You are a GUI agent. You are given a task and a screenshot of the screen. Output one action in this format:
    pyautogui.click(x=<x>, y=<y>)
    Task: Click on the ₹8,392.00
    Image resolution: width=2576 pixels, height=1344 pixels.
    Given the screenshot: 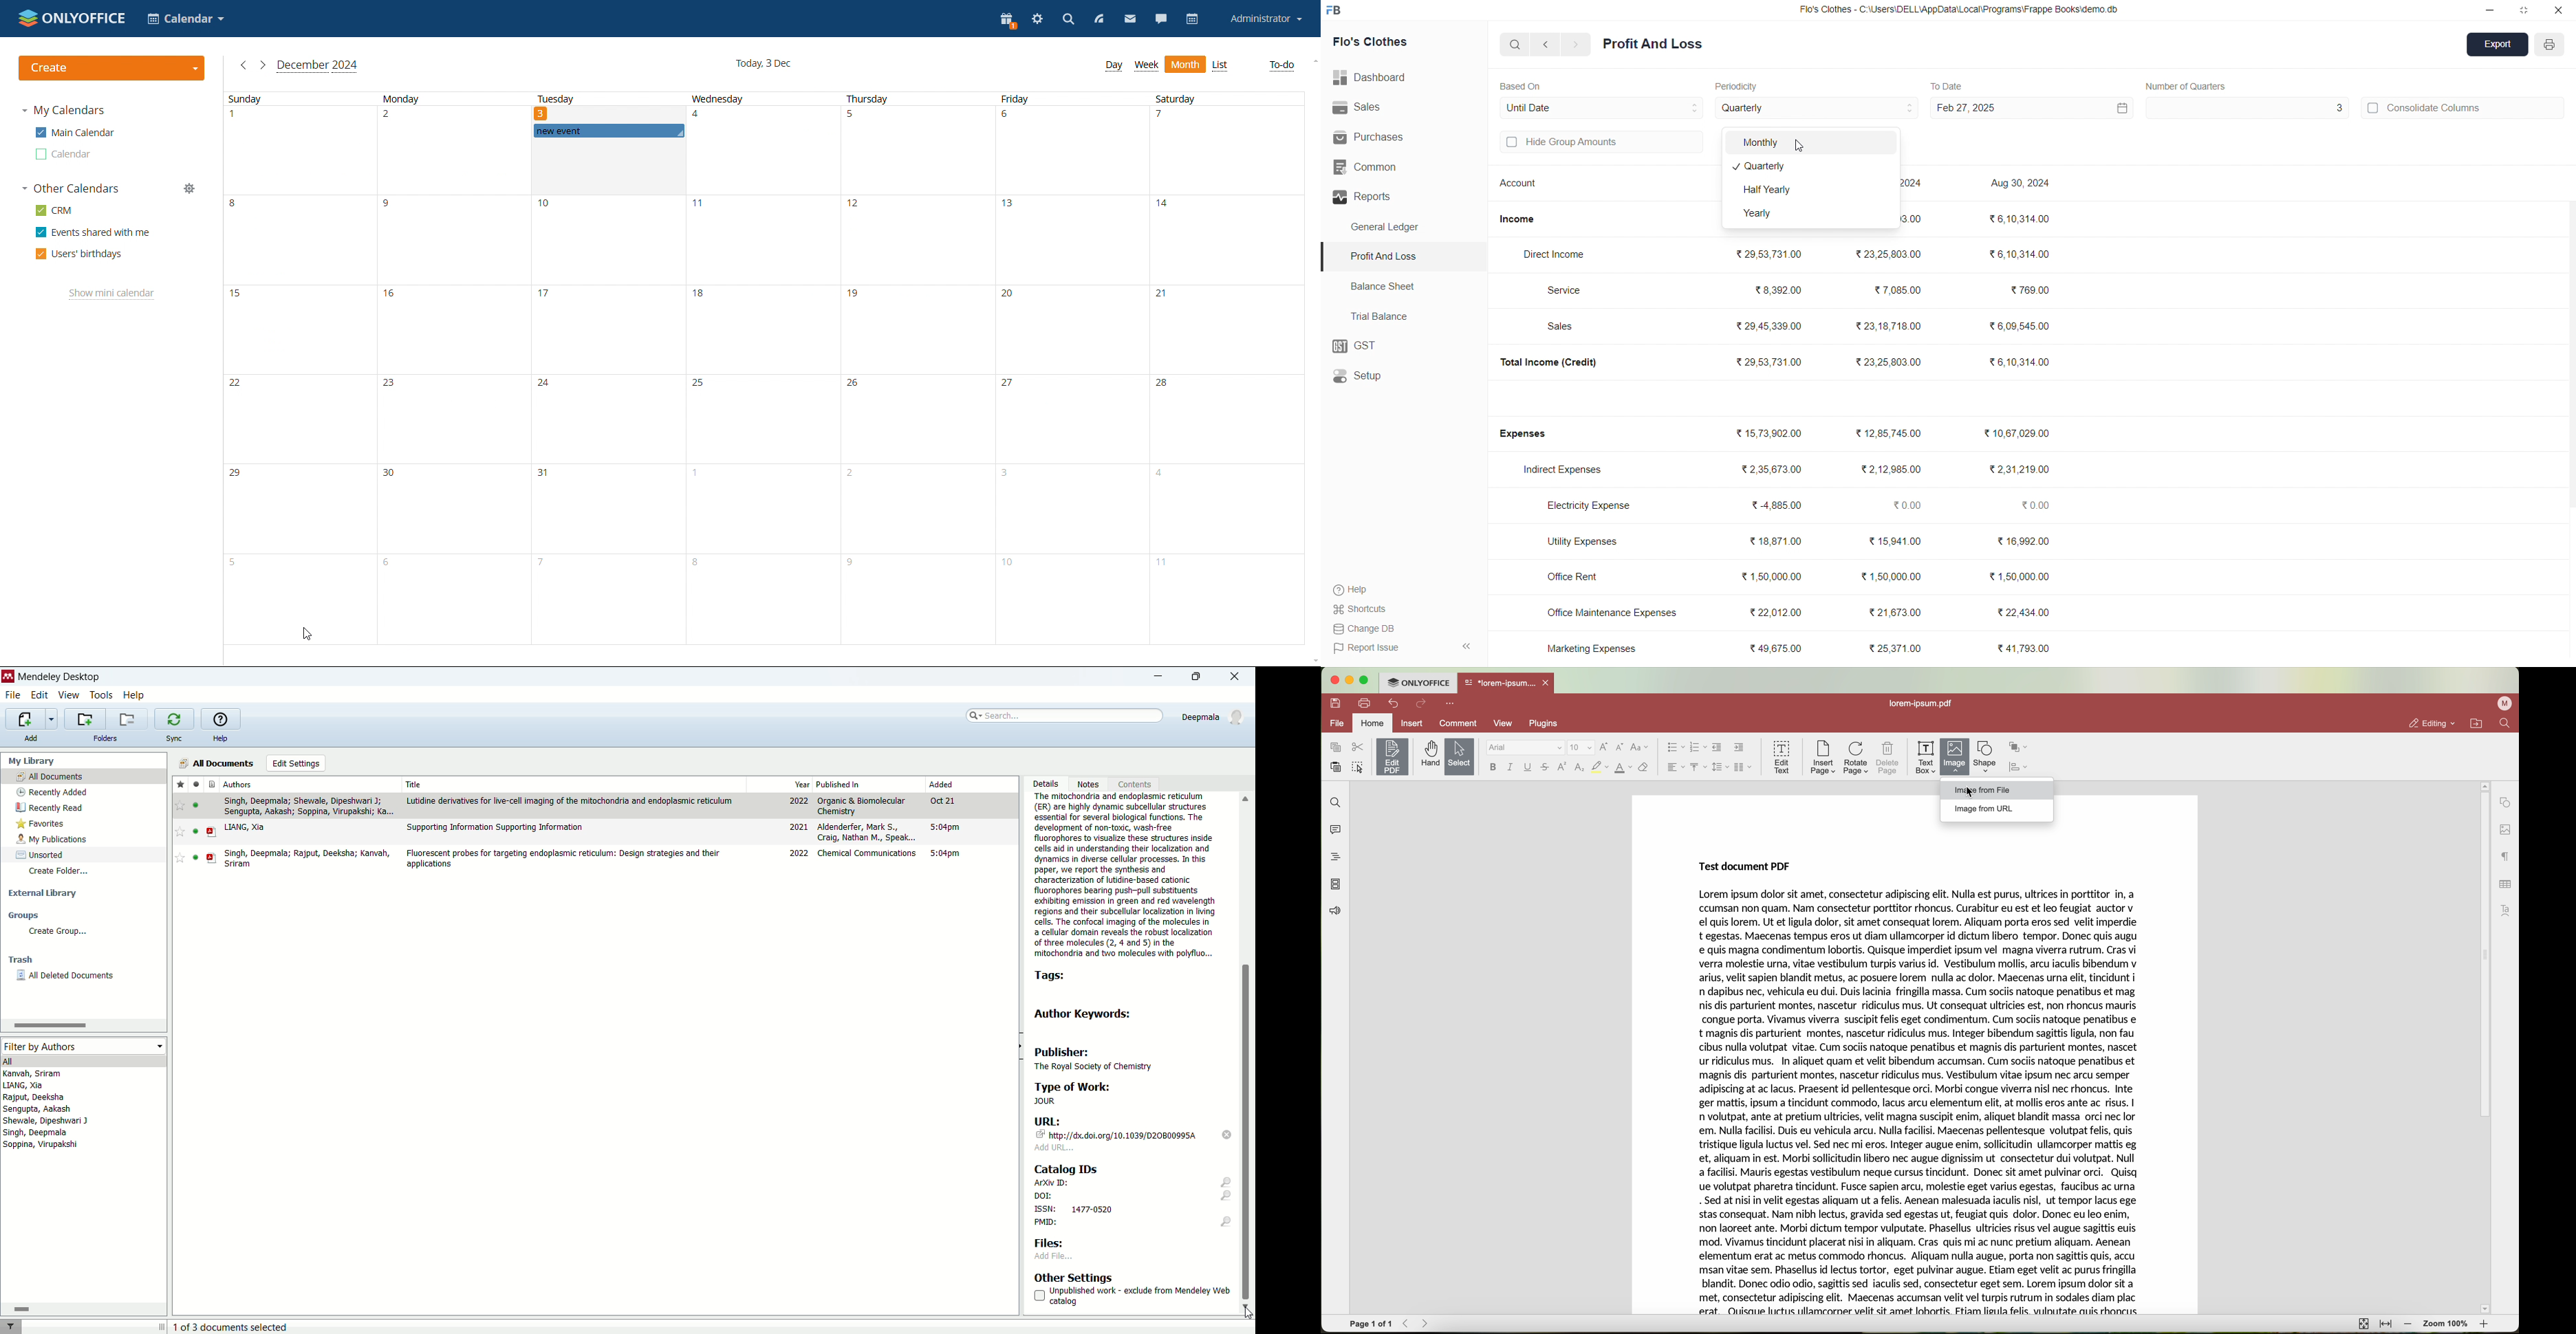 What is the action you would take?
    pyautogui.click(x=1780, y=289)
    